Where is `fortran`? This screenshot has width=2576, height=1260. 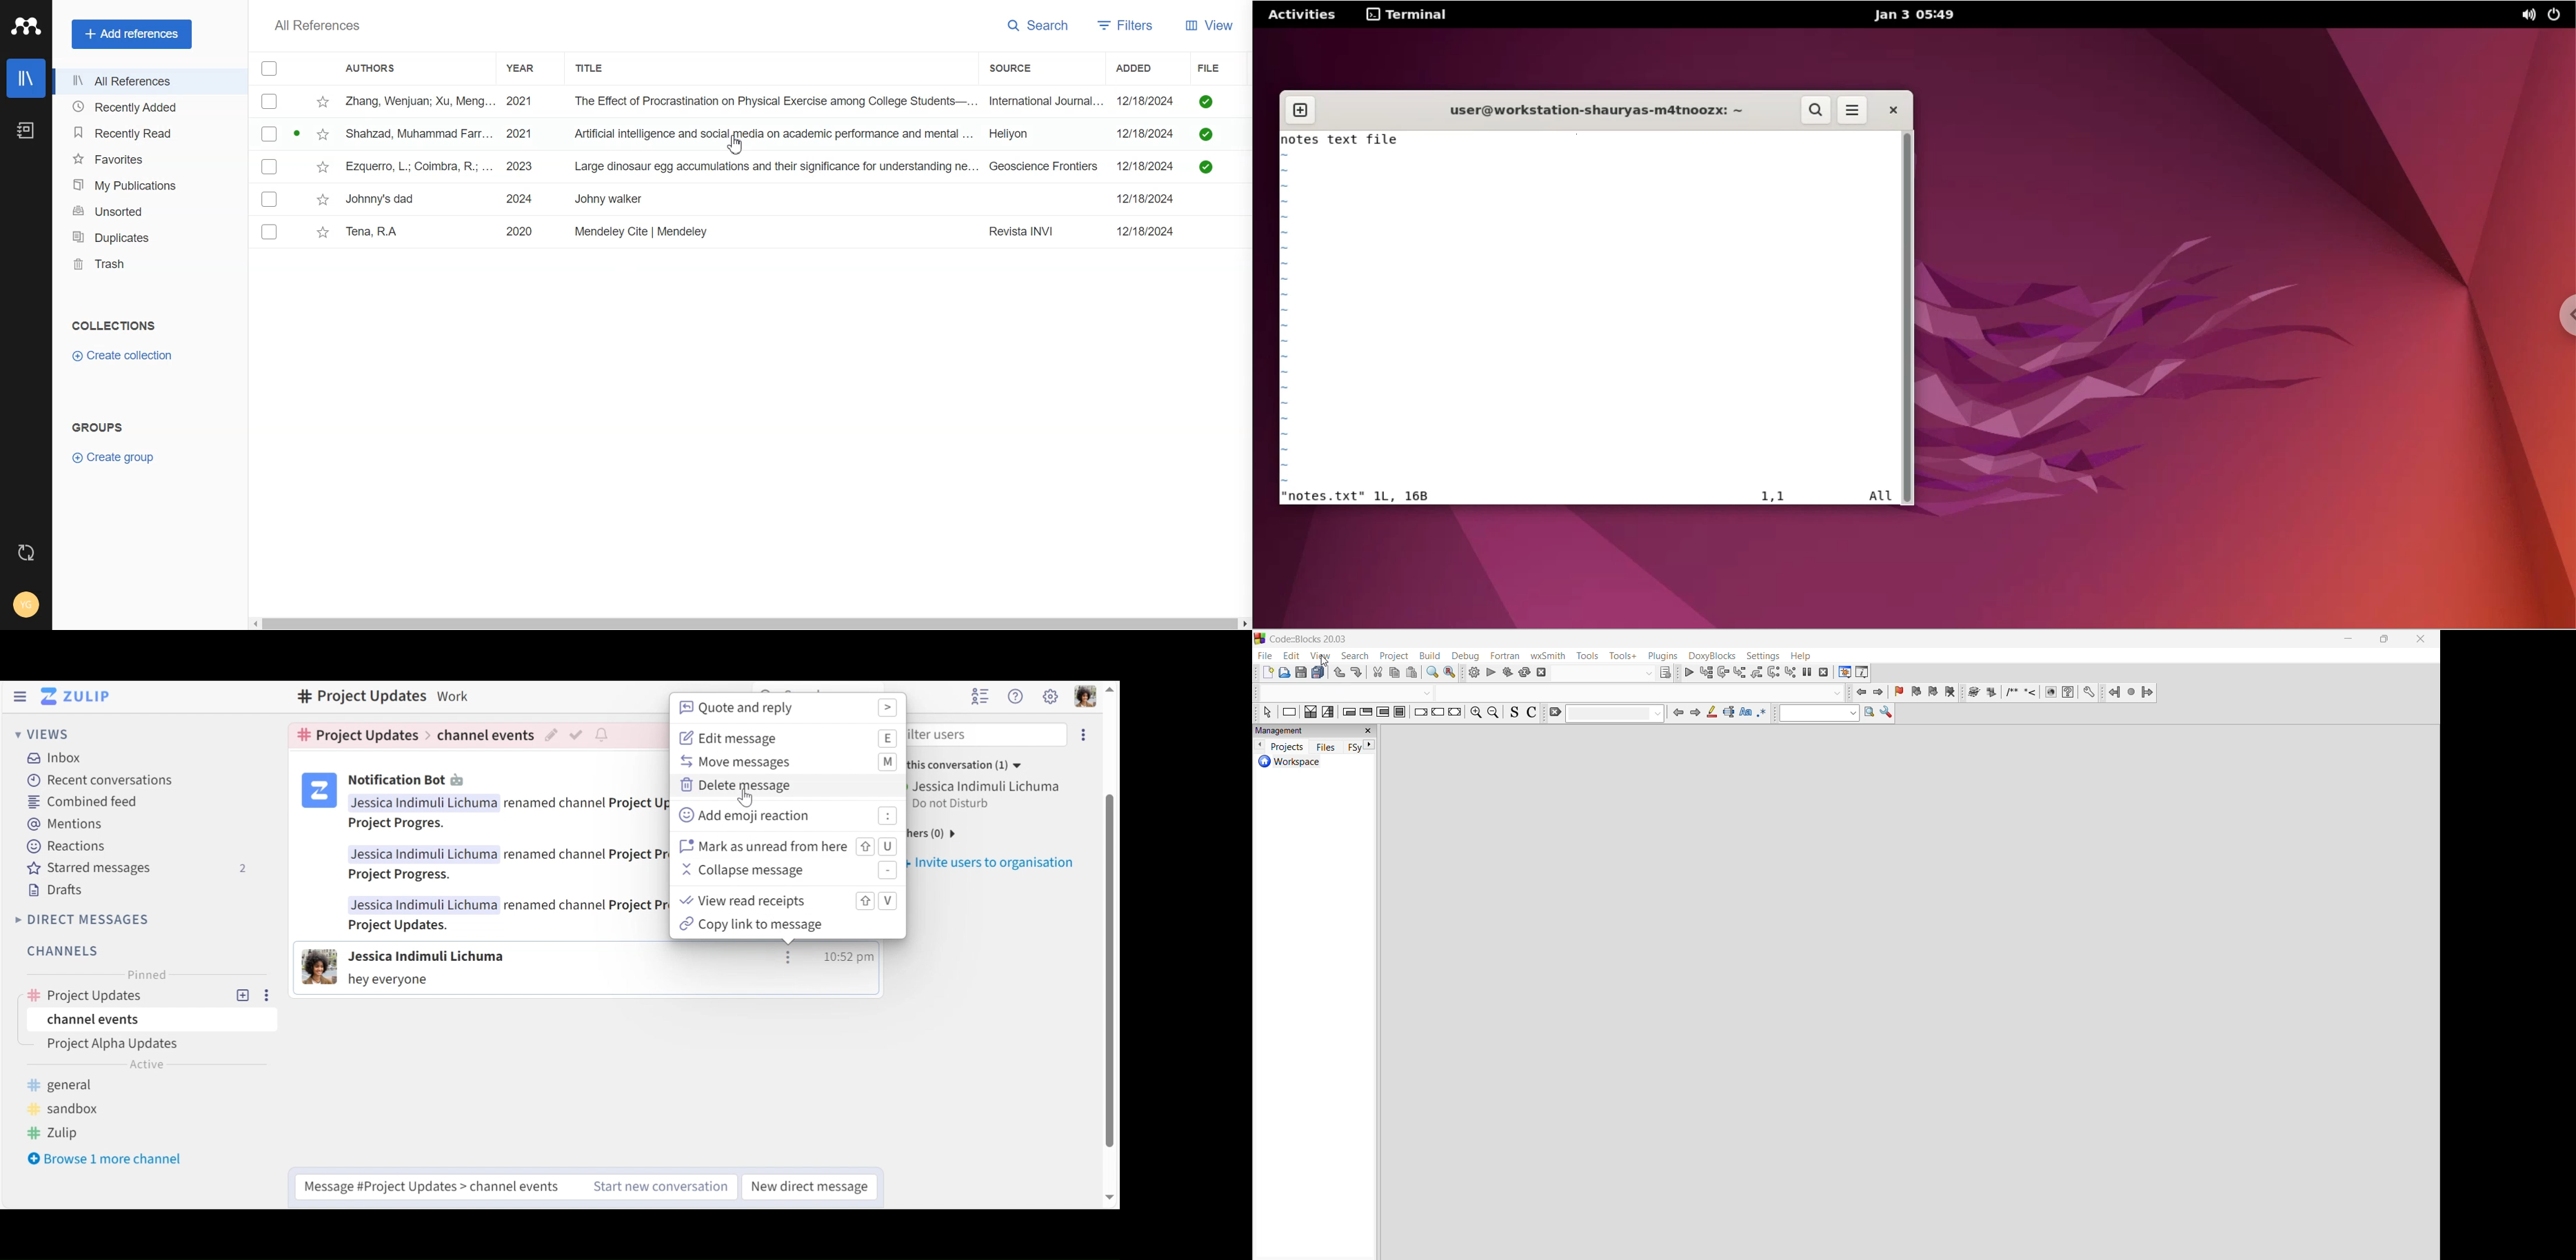
fortran is located at coordinates (1506, 656).